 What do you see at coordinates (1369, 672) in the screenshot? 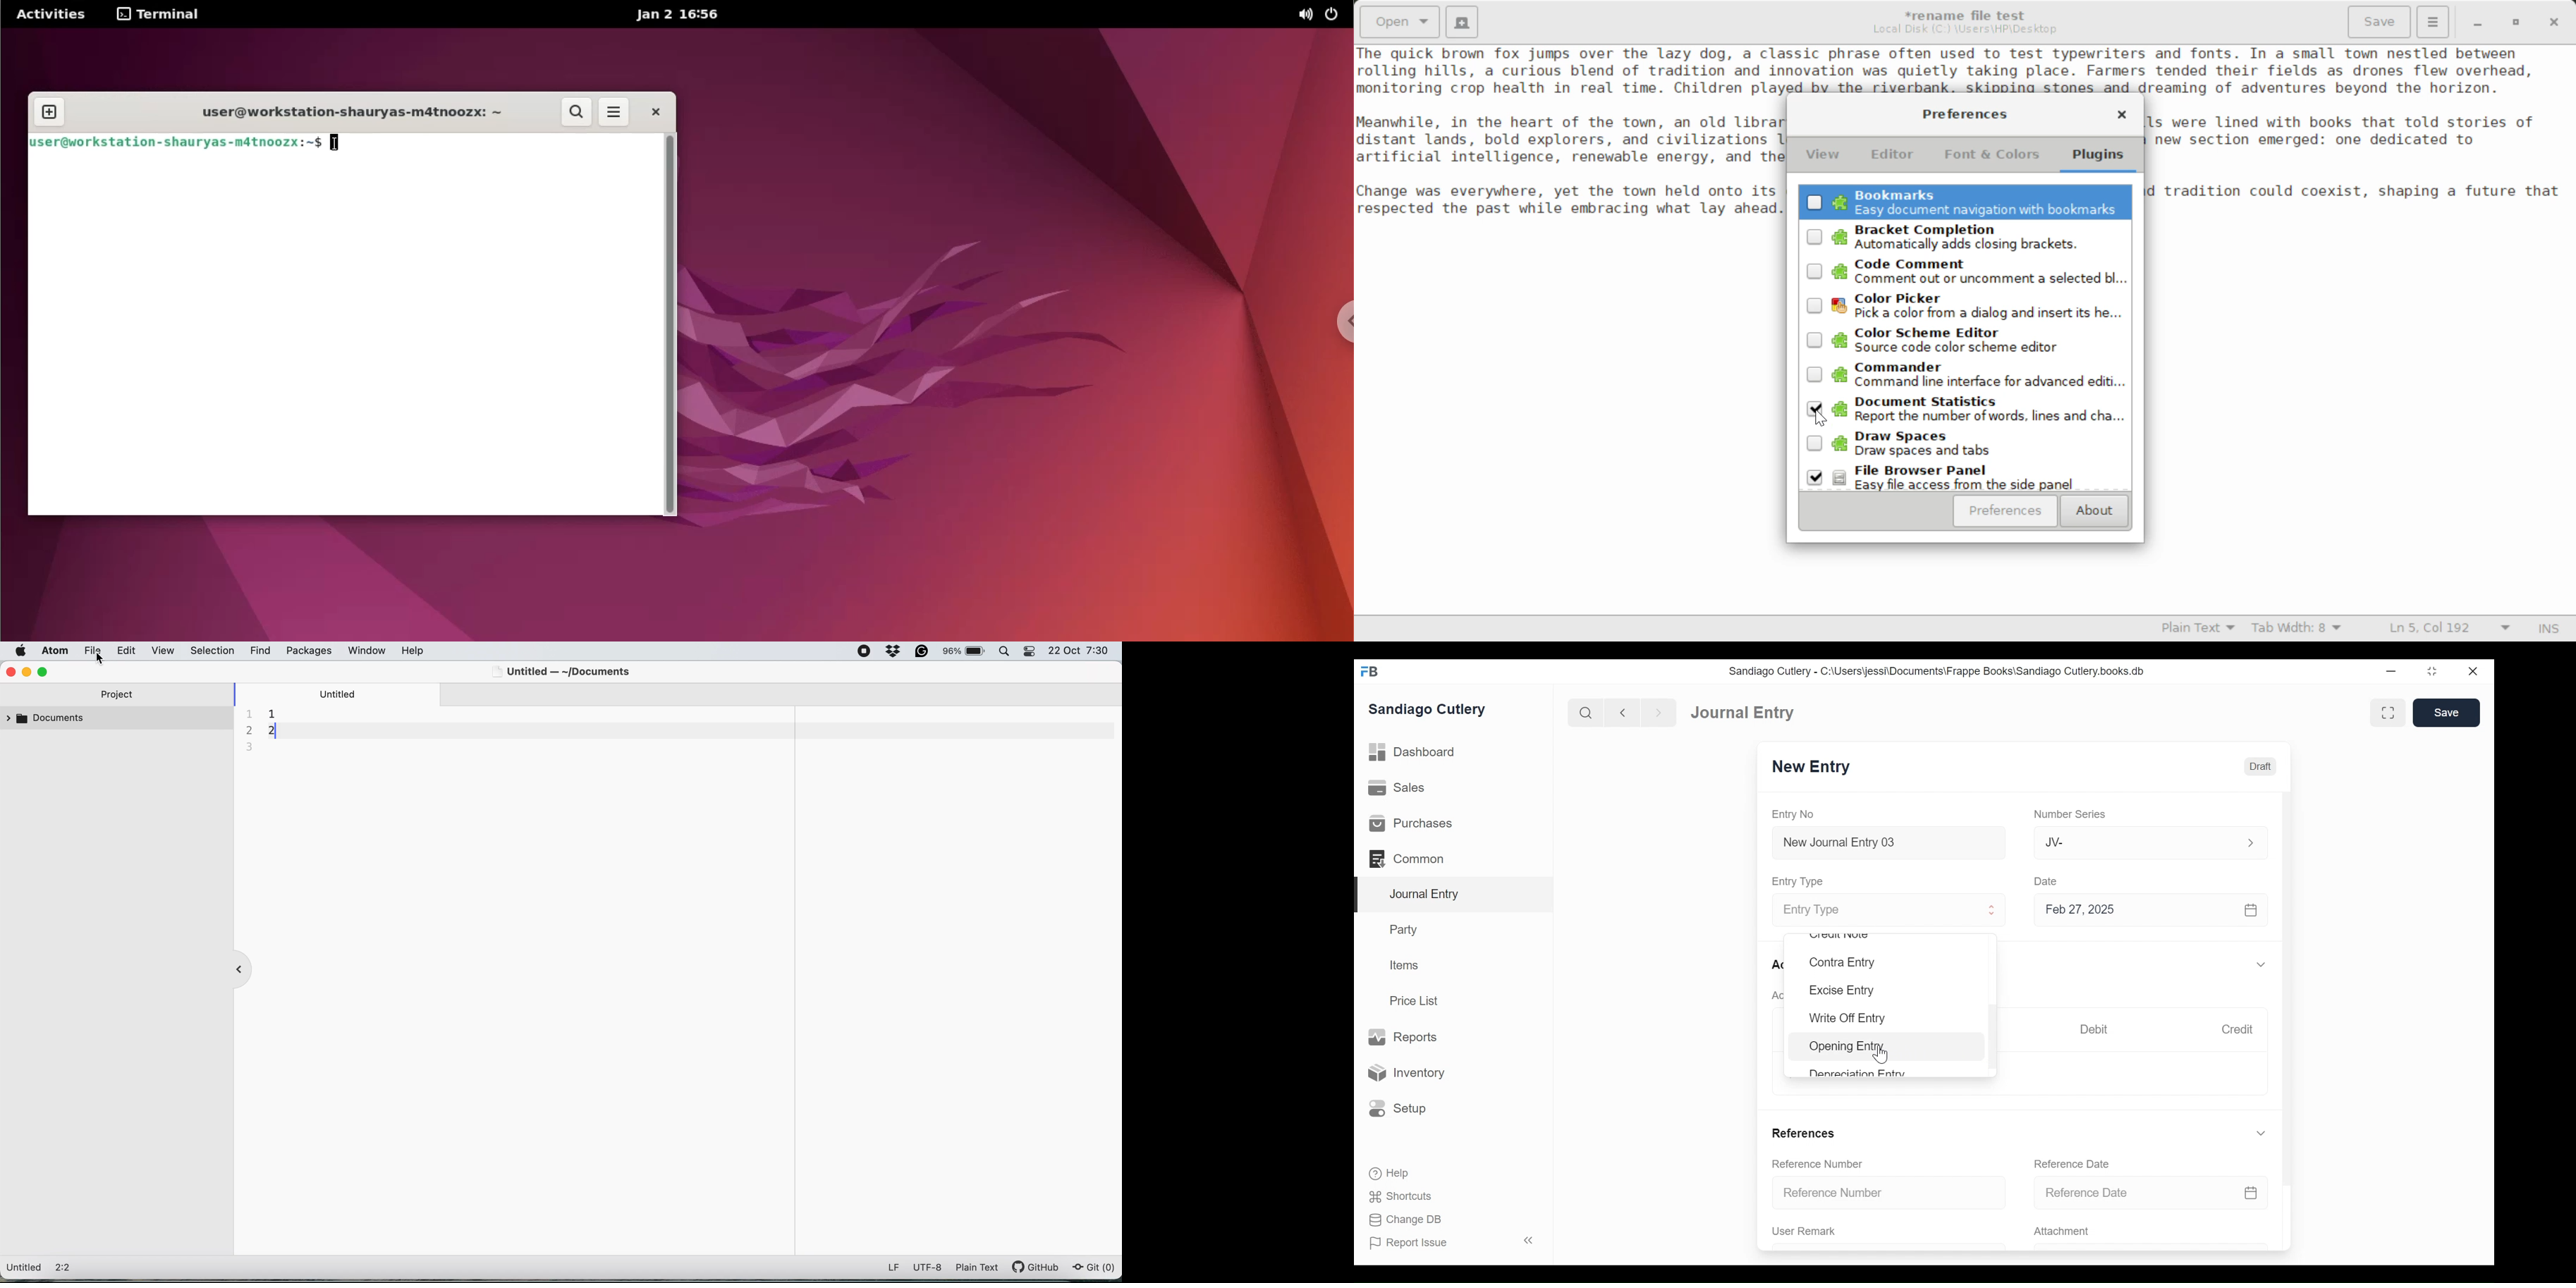
I see `Frappe Books Desktop Icon` at bounding box center [1369, 672].